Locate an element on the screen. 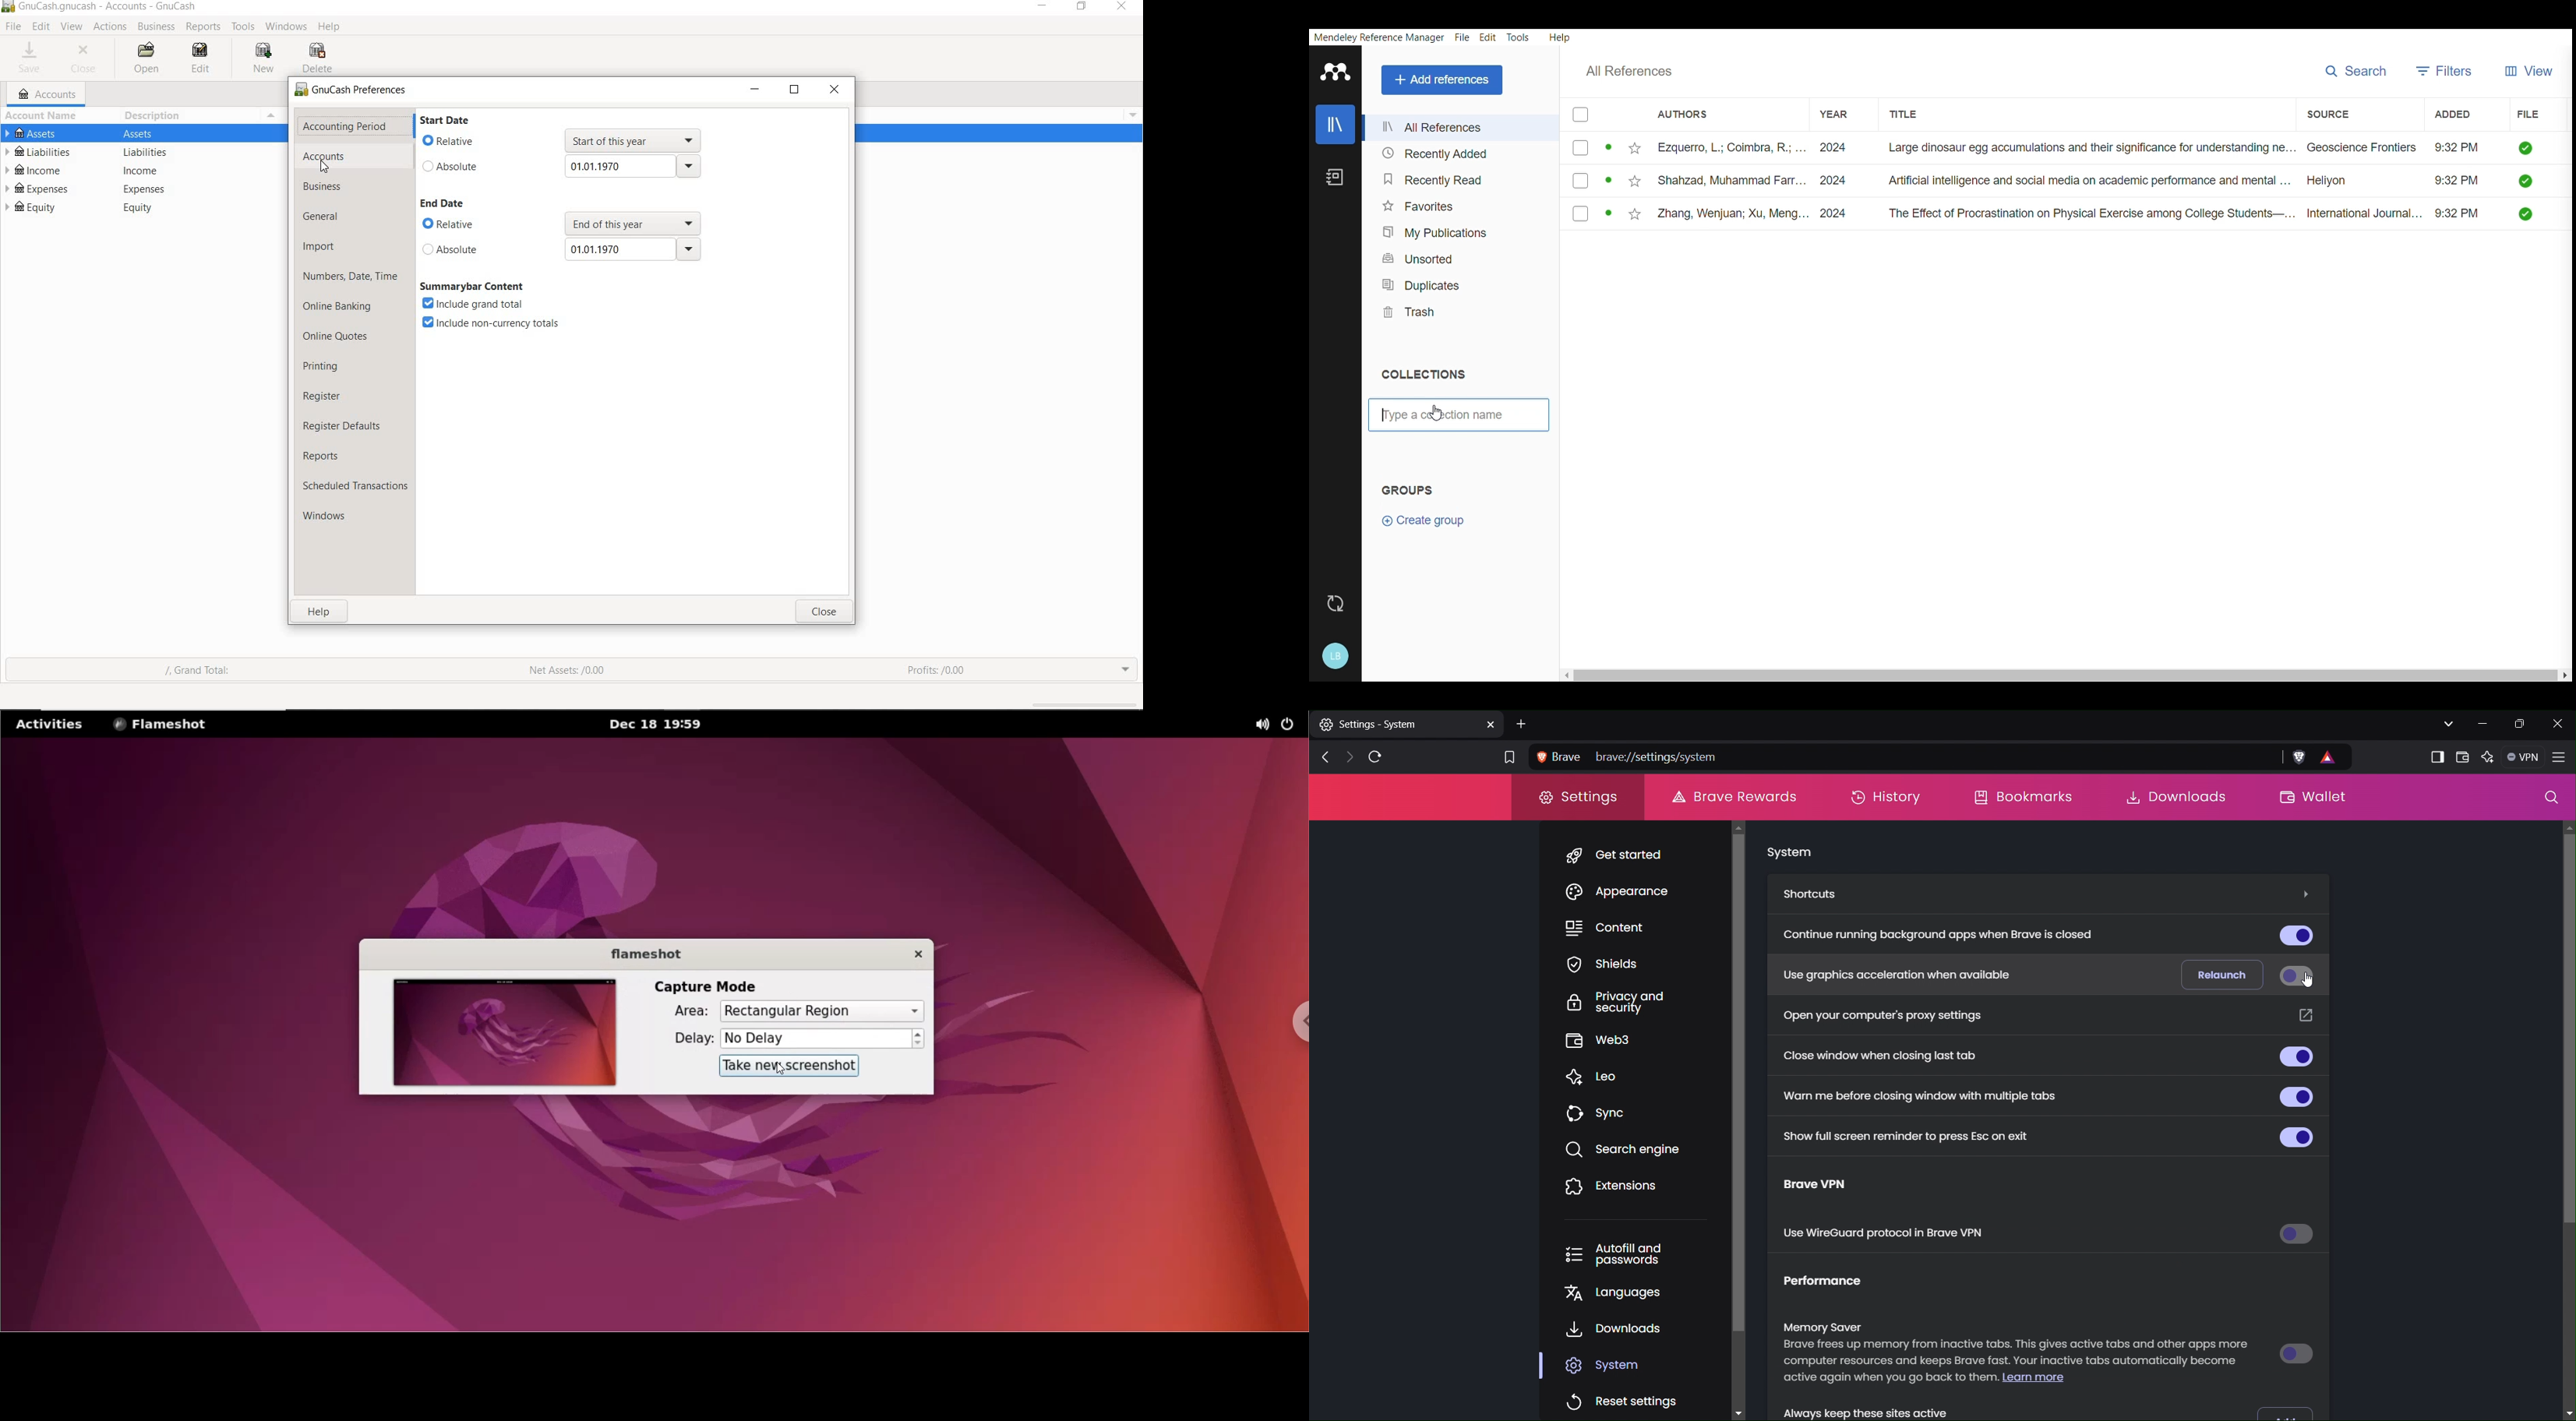 This screenshot has width=2576, height=1428. Button is located at coordinates (2298, 1352).